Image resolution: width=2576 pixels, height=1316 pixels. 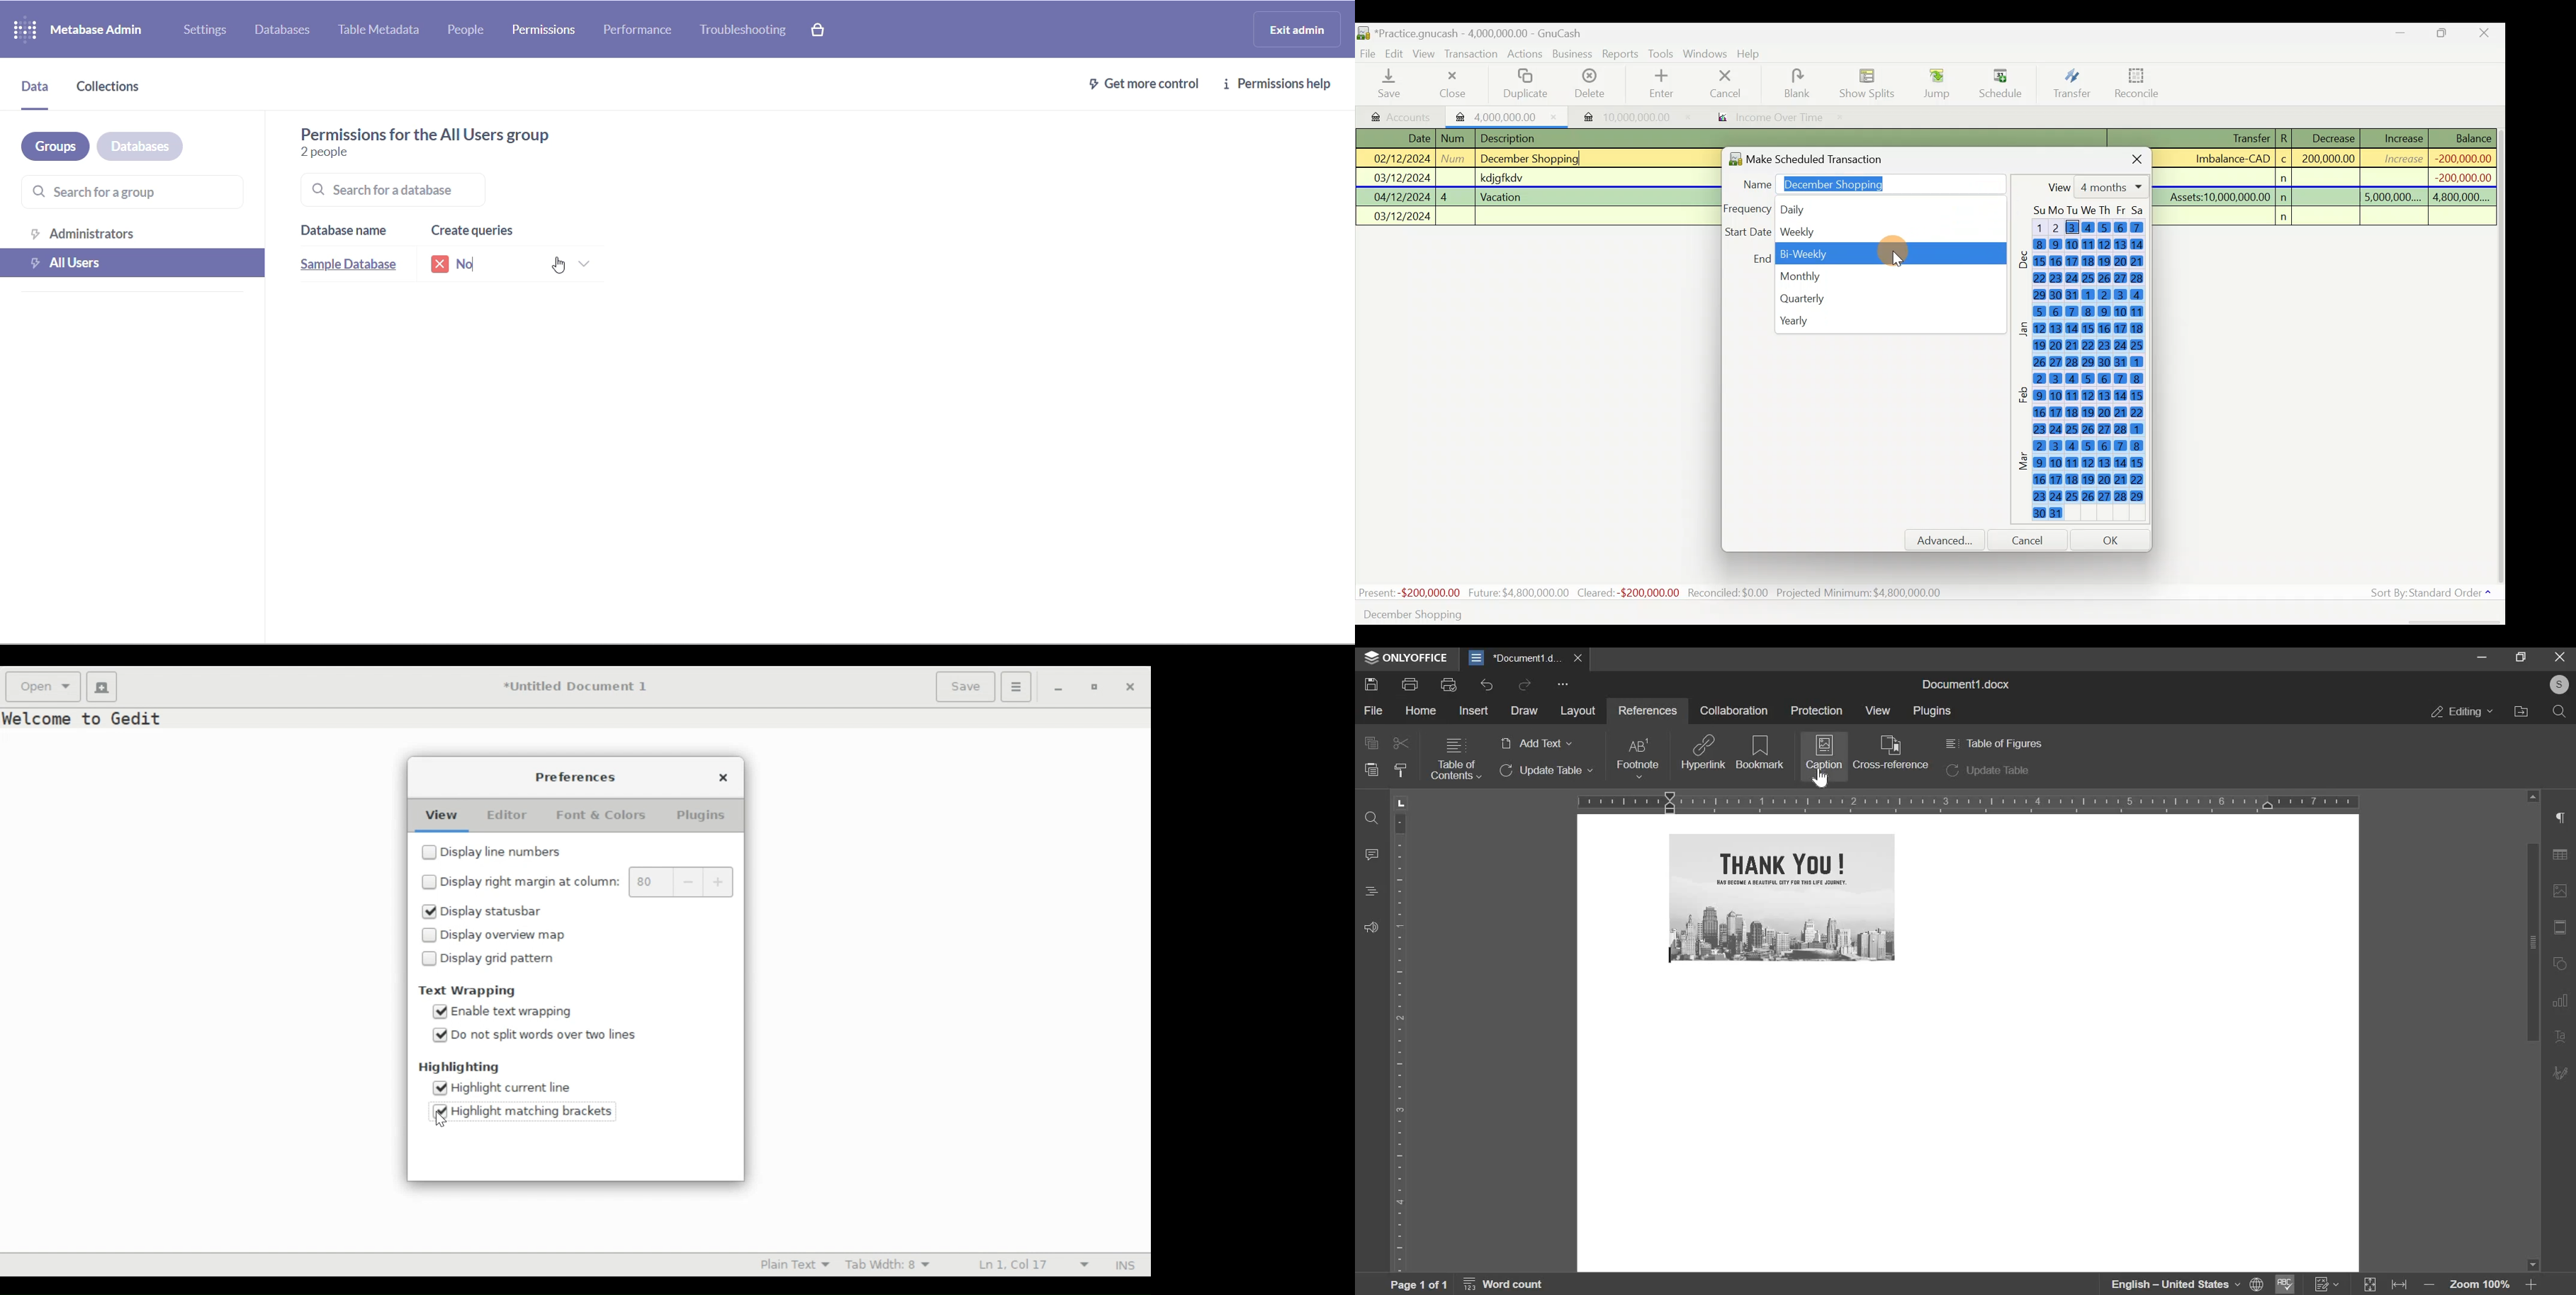 I want to click on Quarterly, so click(x=1882, y=298).